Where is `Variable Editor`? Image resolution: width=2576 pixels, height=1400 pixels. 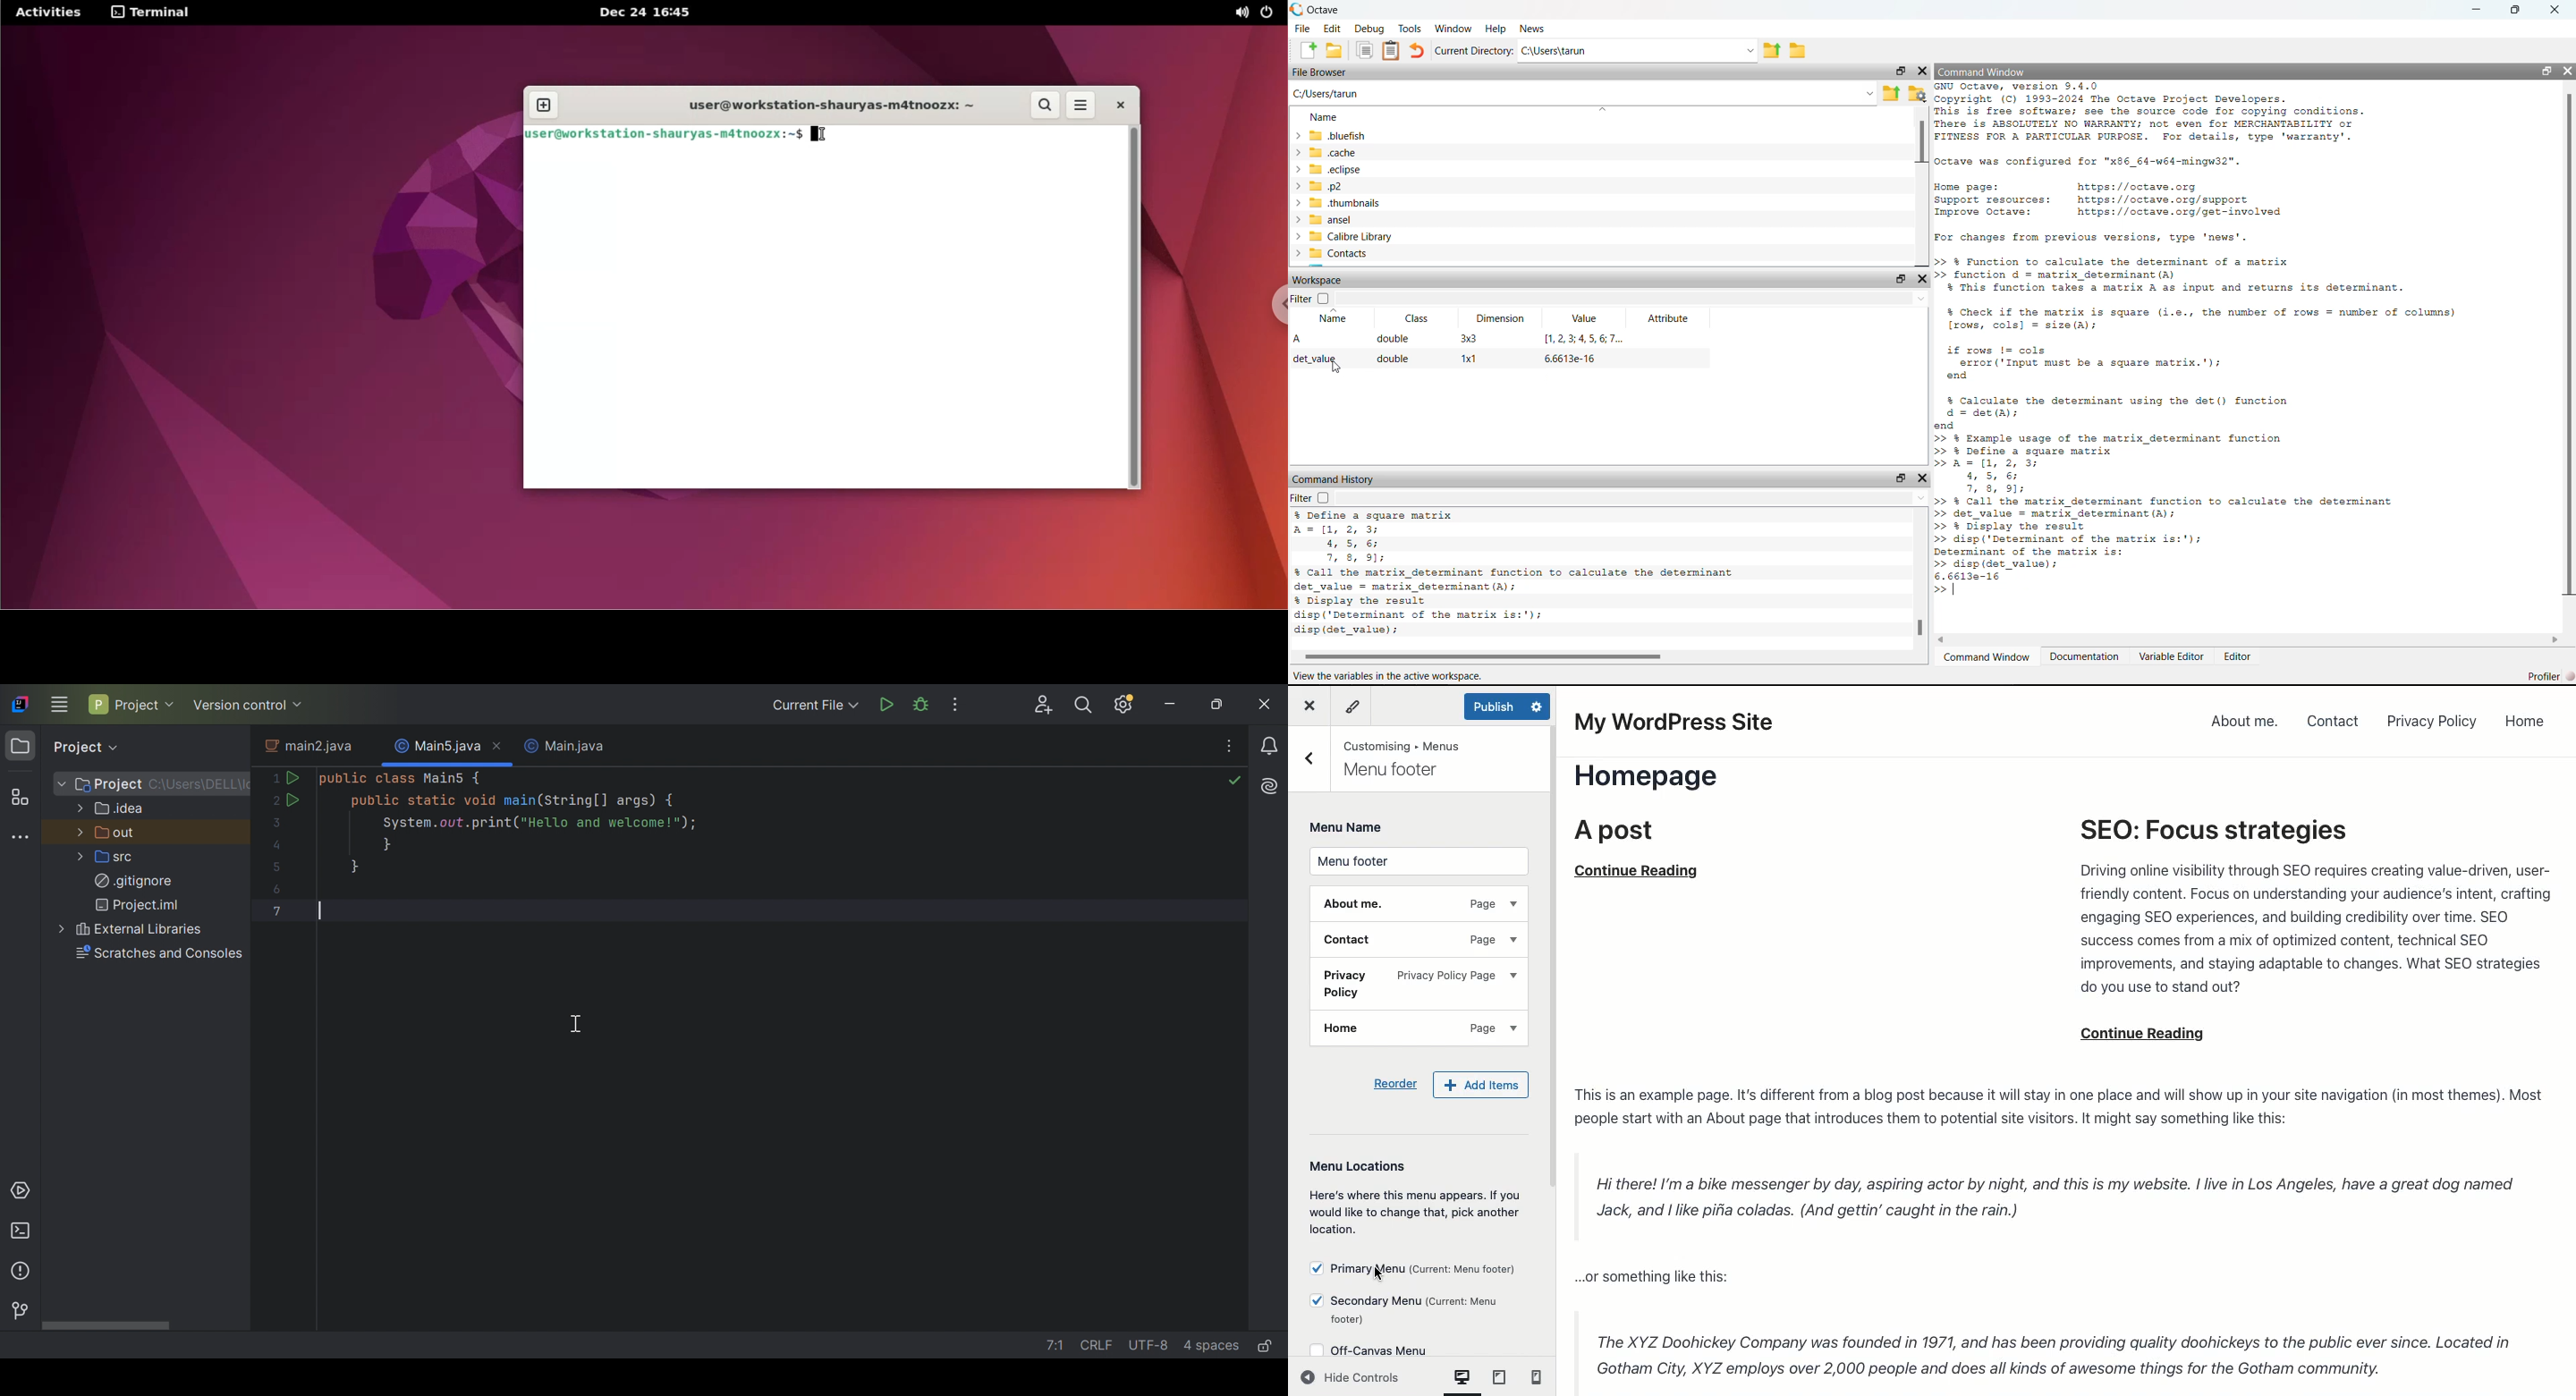 Variable Editor is located at coordinates (2171, 655).